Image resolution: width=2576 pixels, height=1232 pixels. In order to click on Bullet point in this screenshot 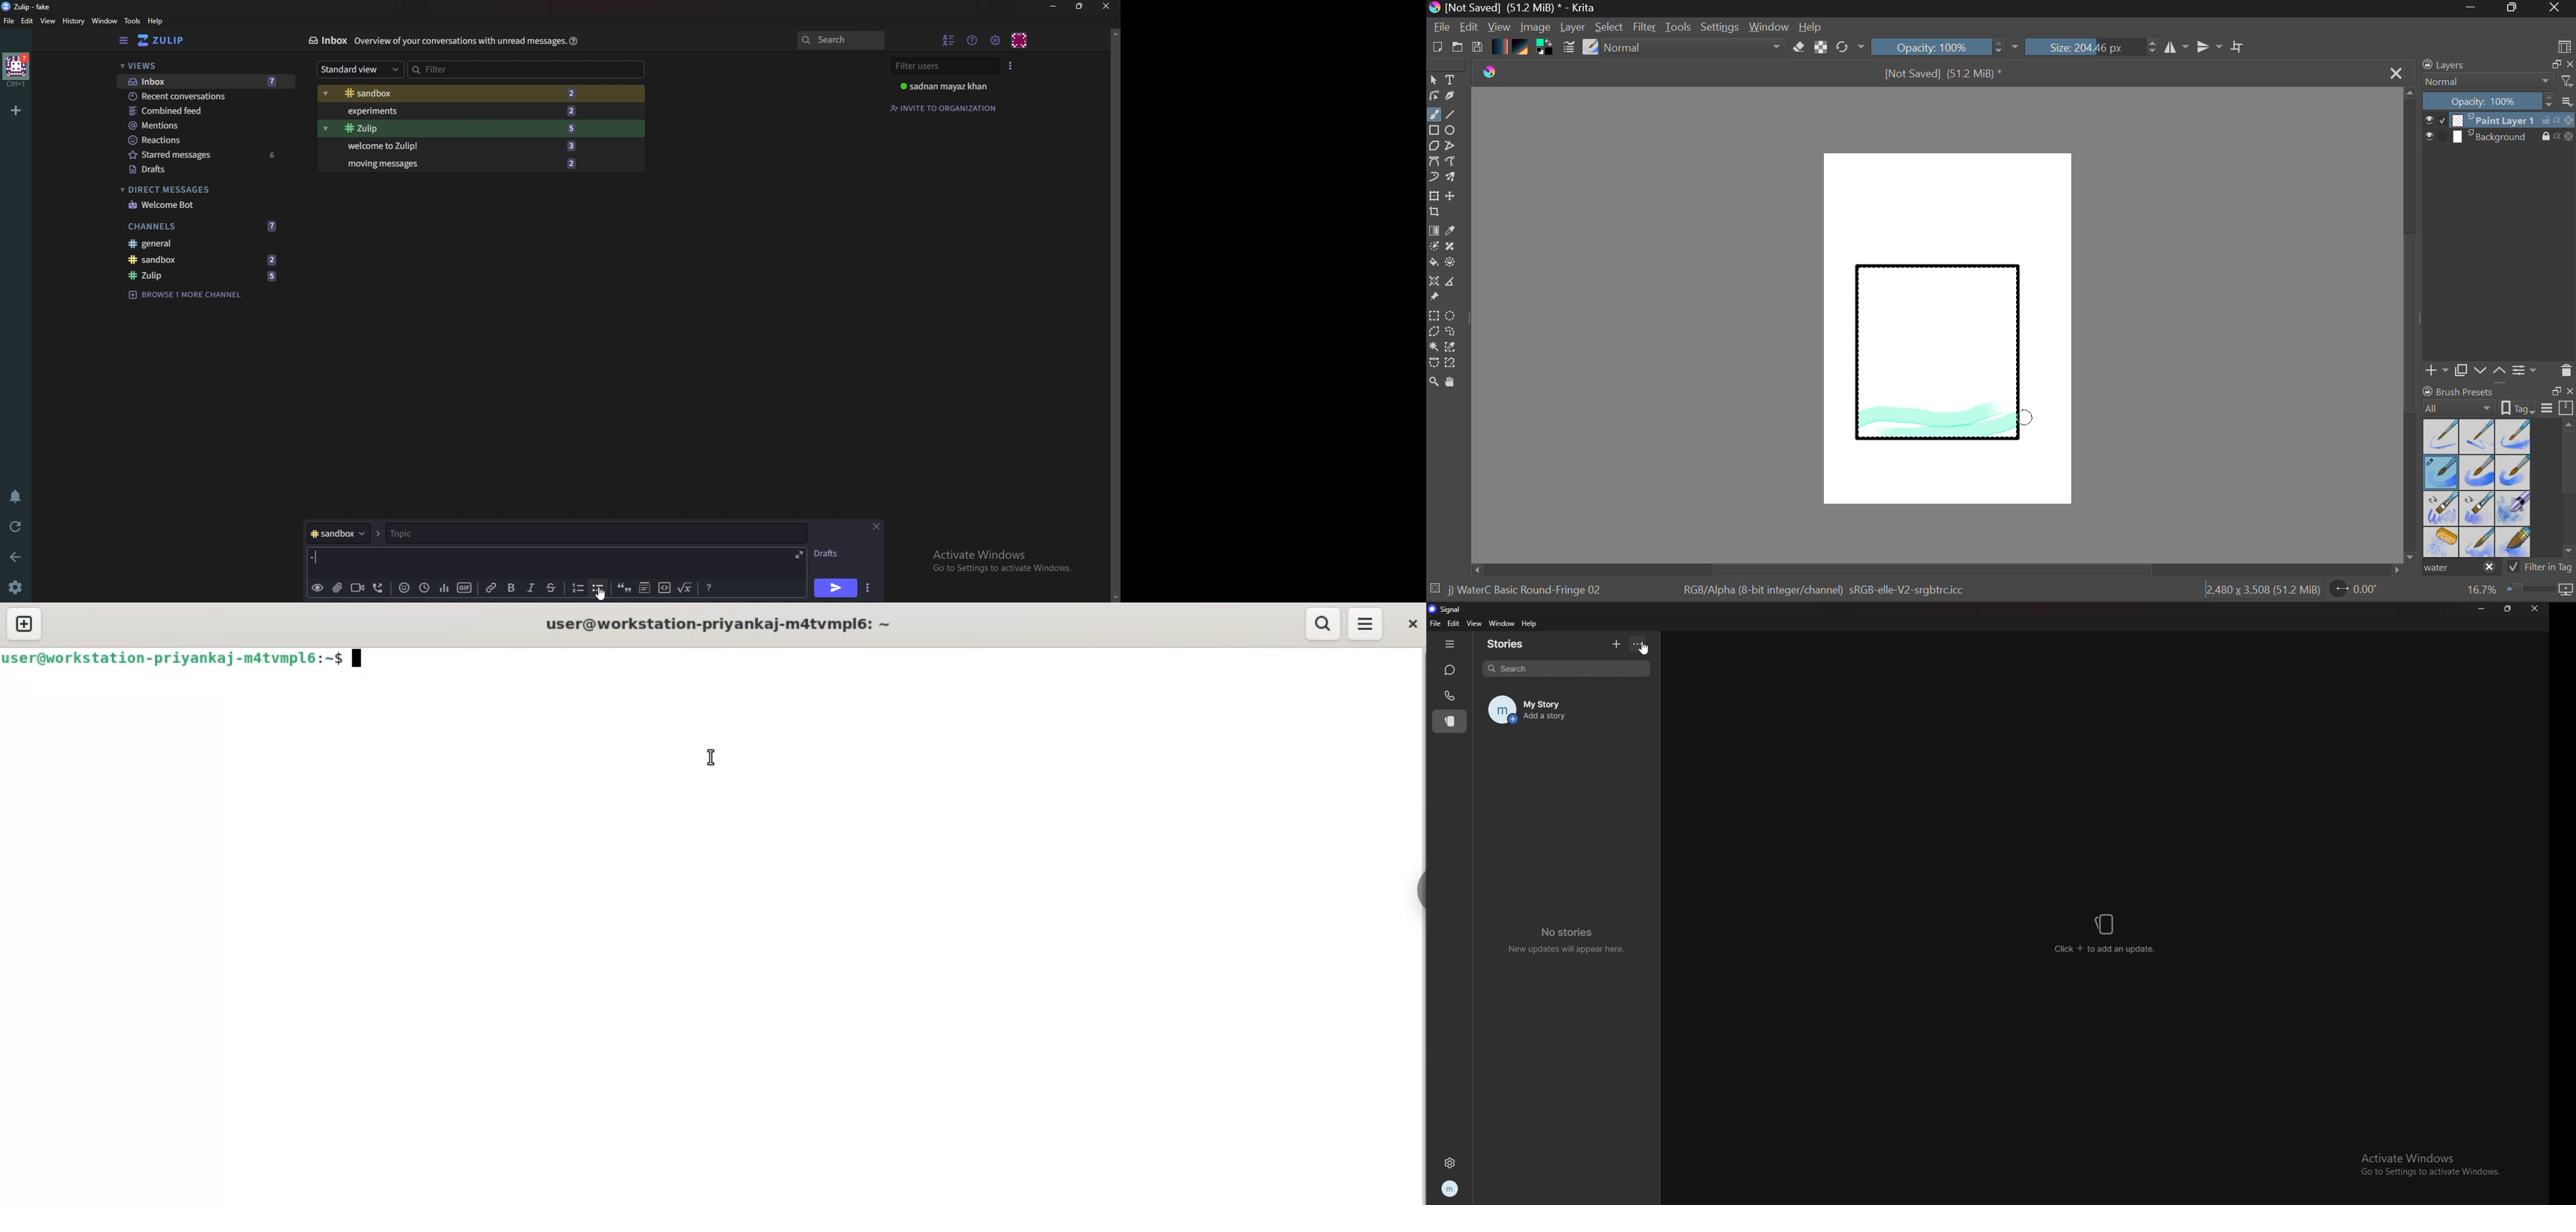, I will do `click(330, 556)`.